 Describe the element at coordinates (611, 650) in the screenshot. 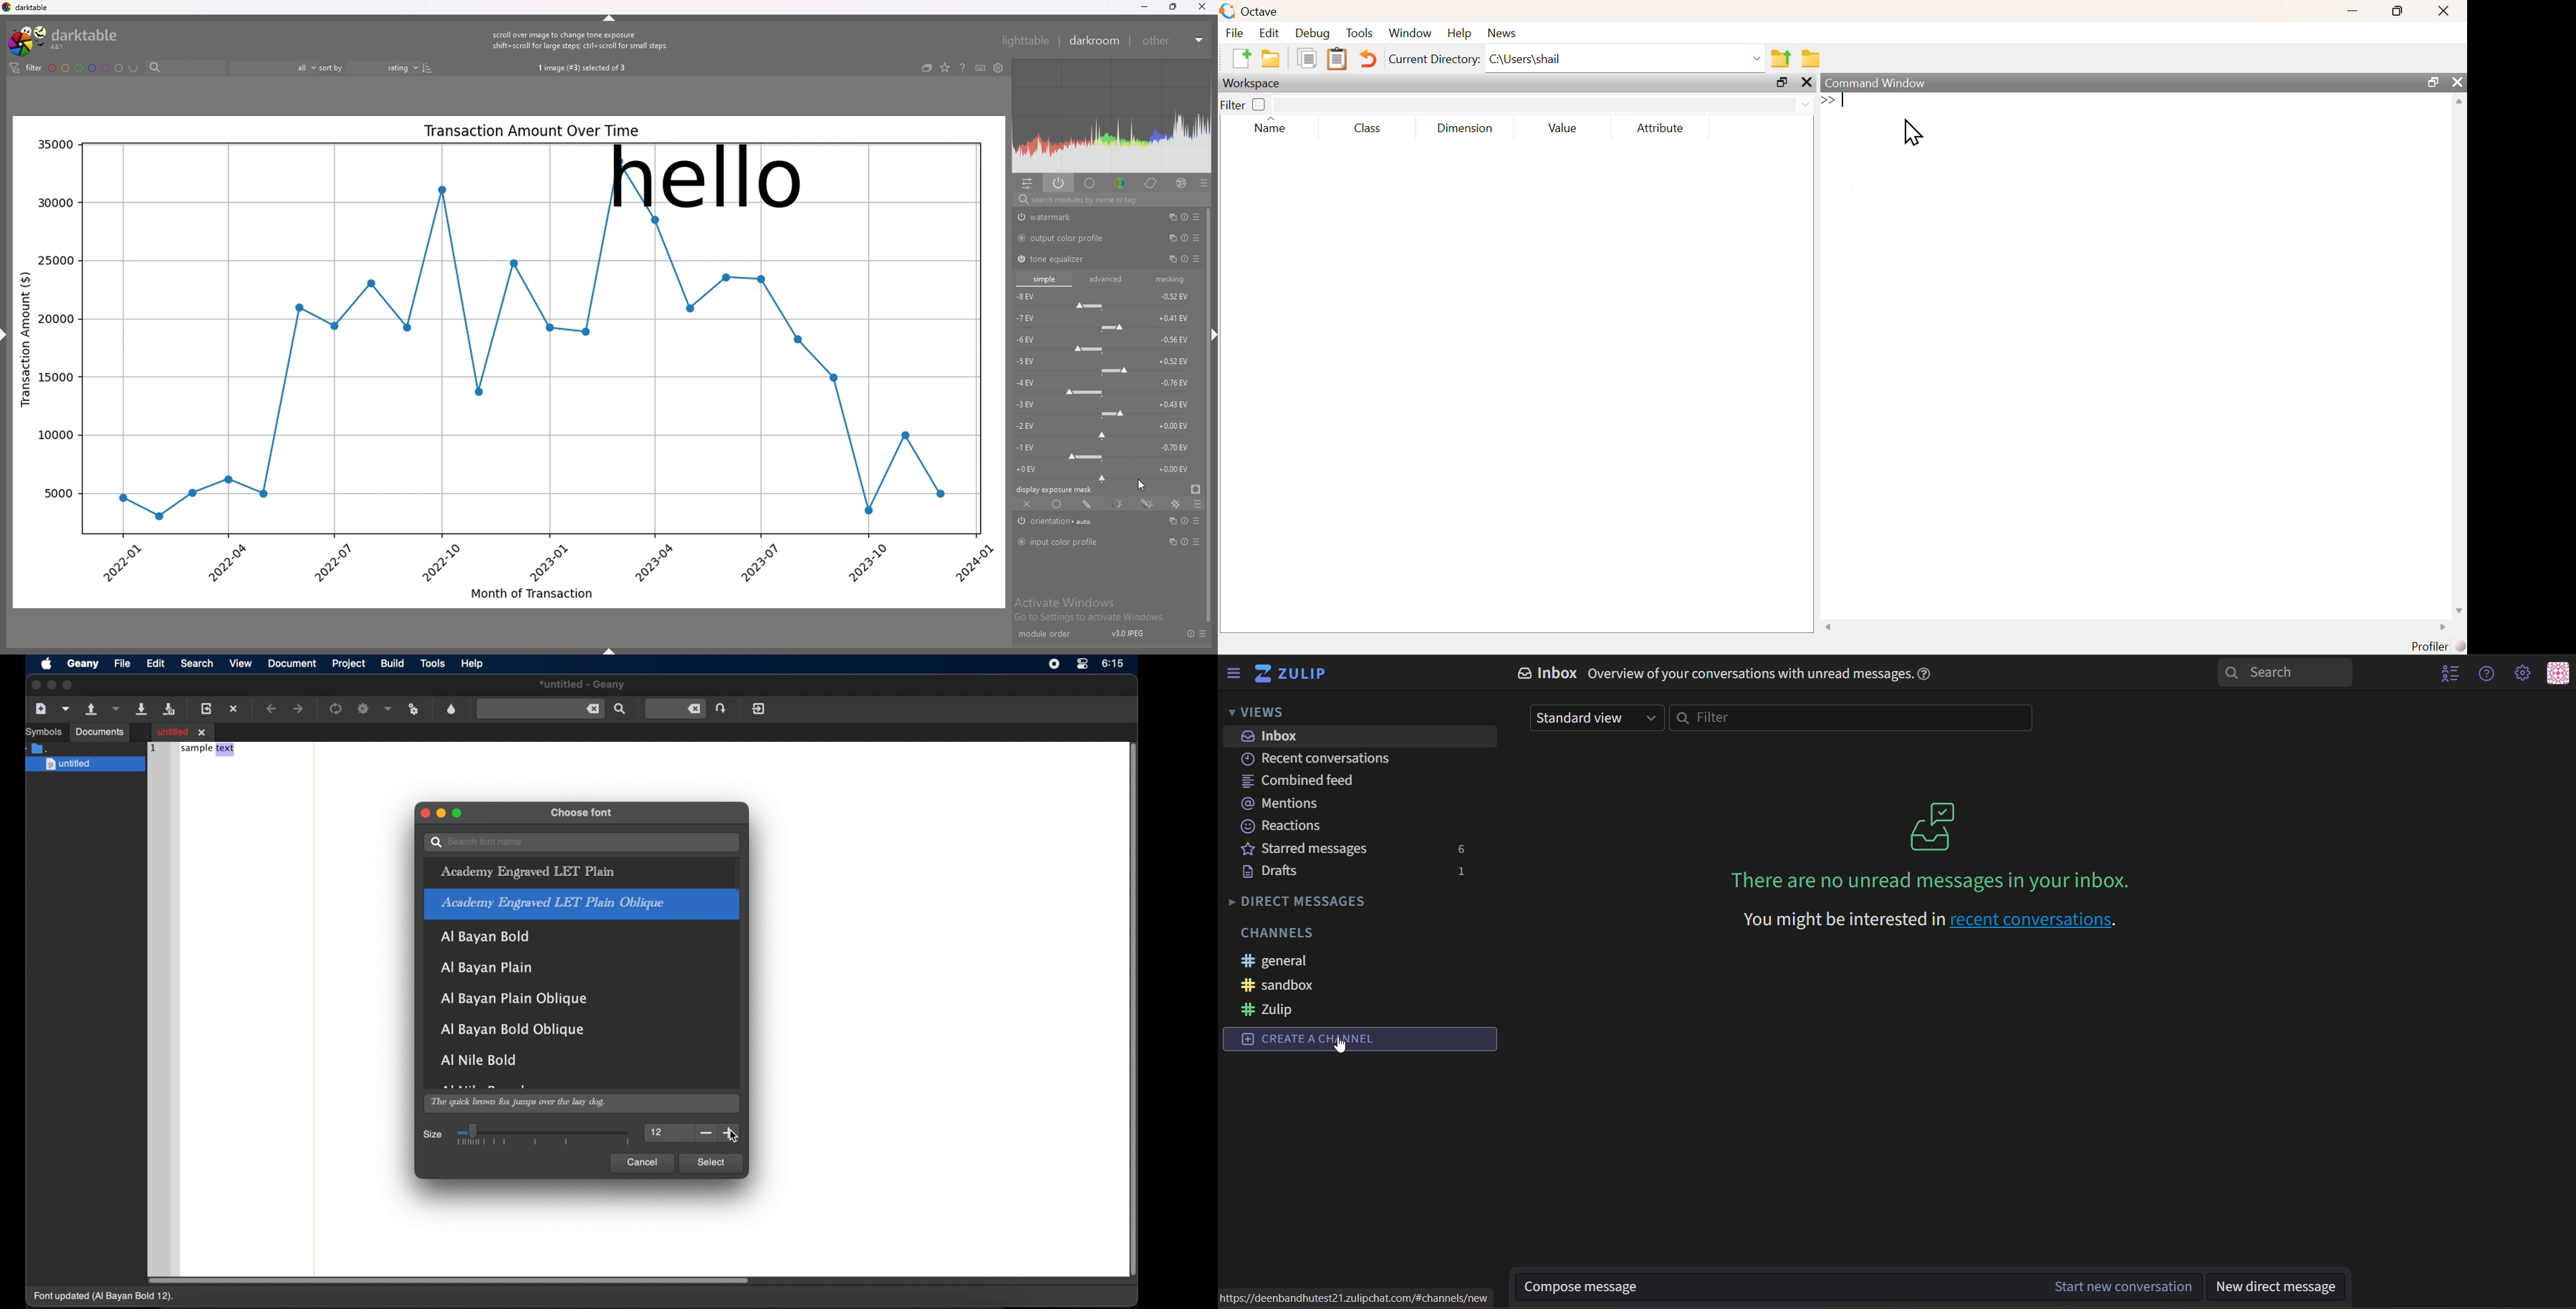

I see `show sidebar` at that location.